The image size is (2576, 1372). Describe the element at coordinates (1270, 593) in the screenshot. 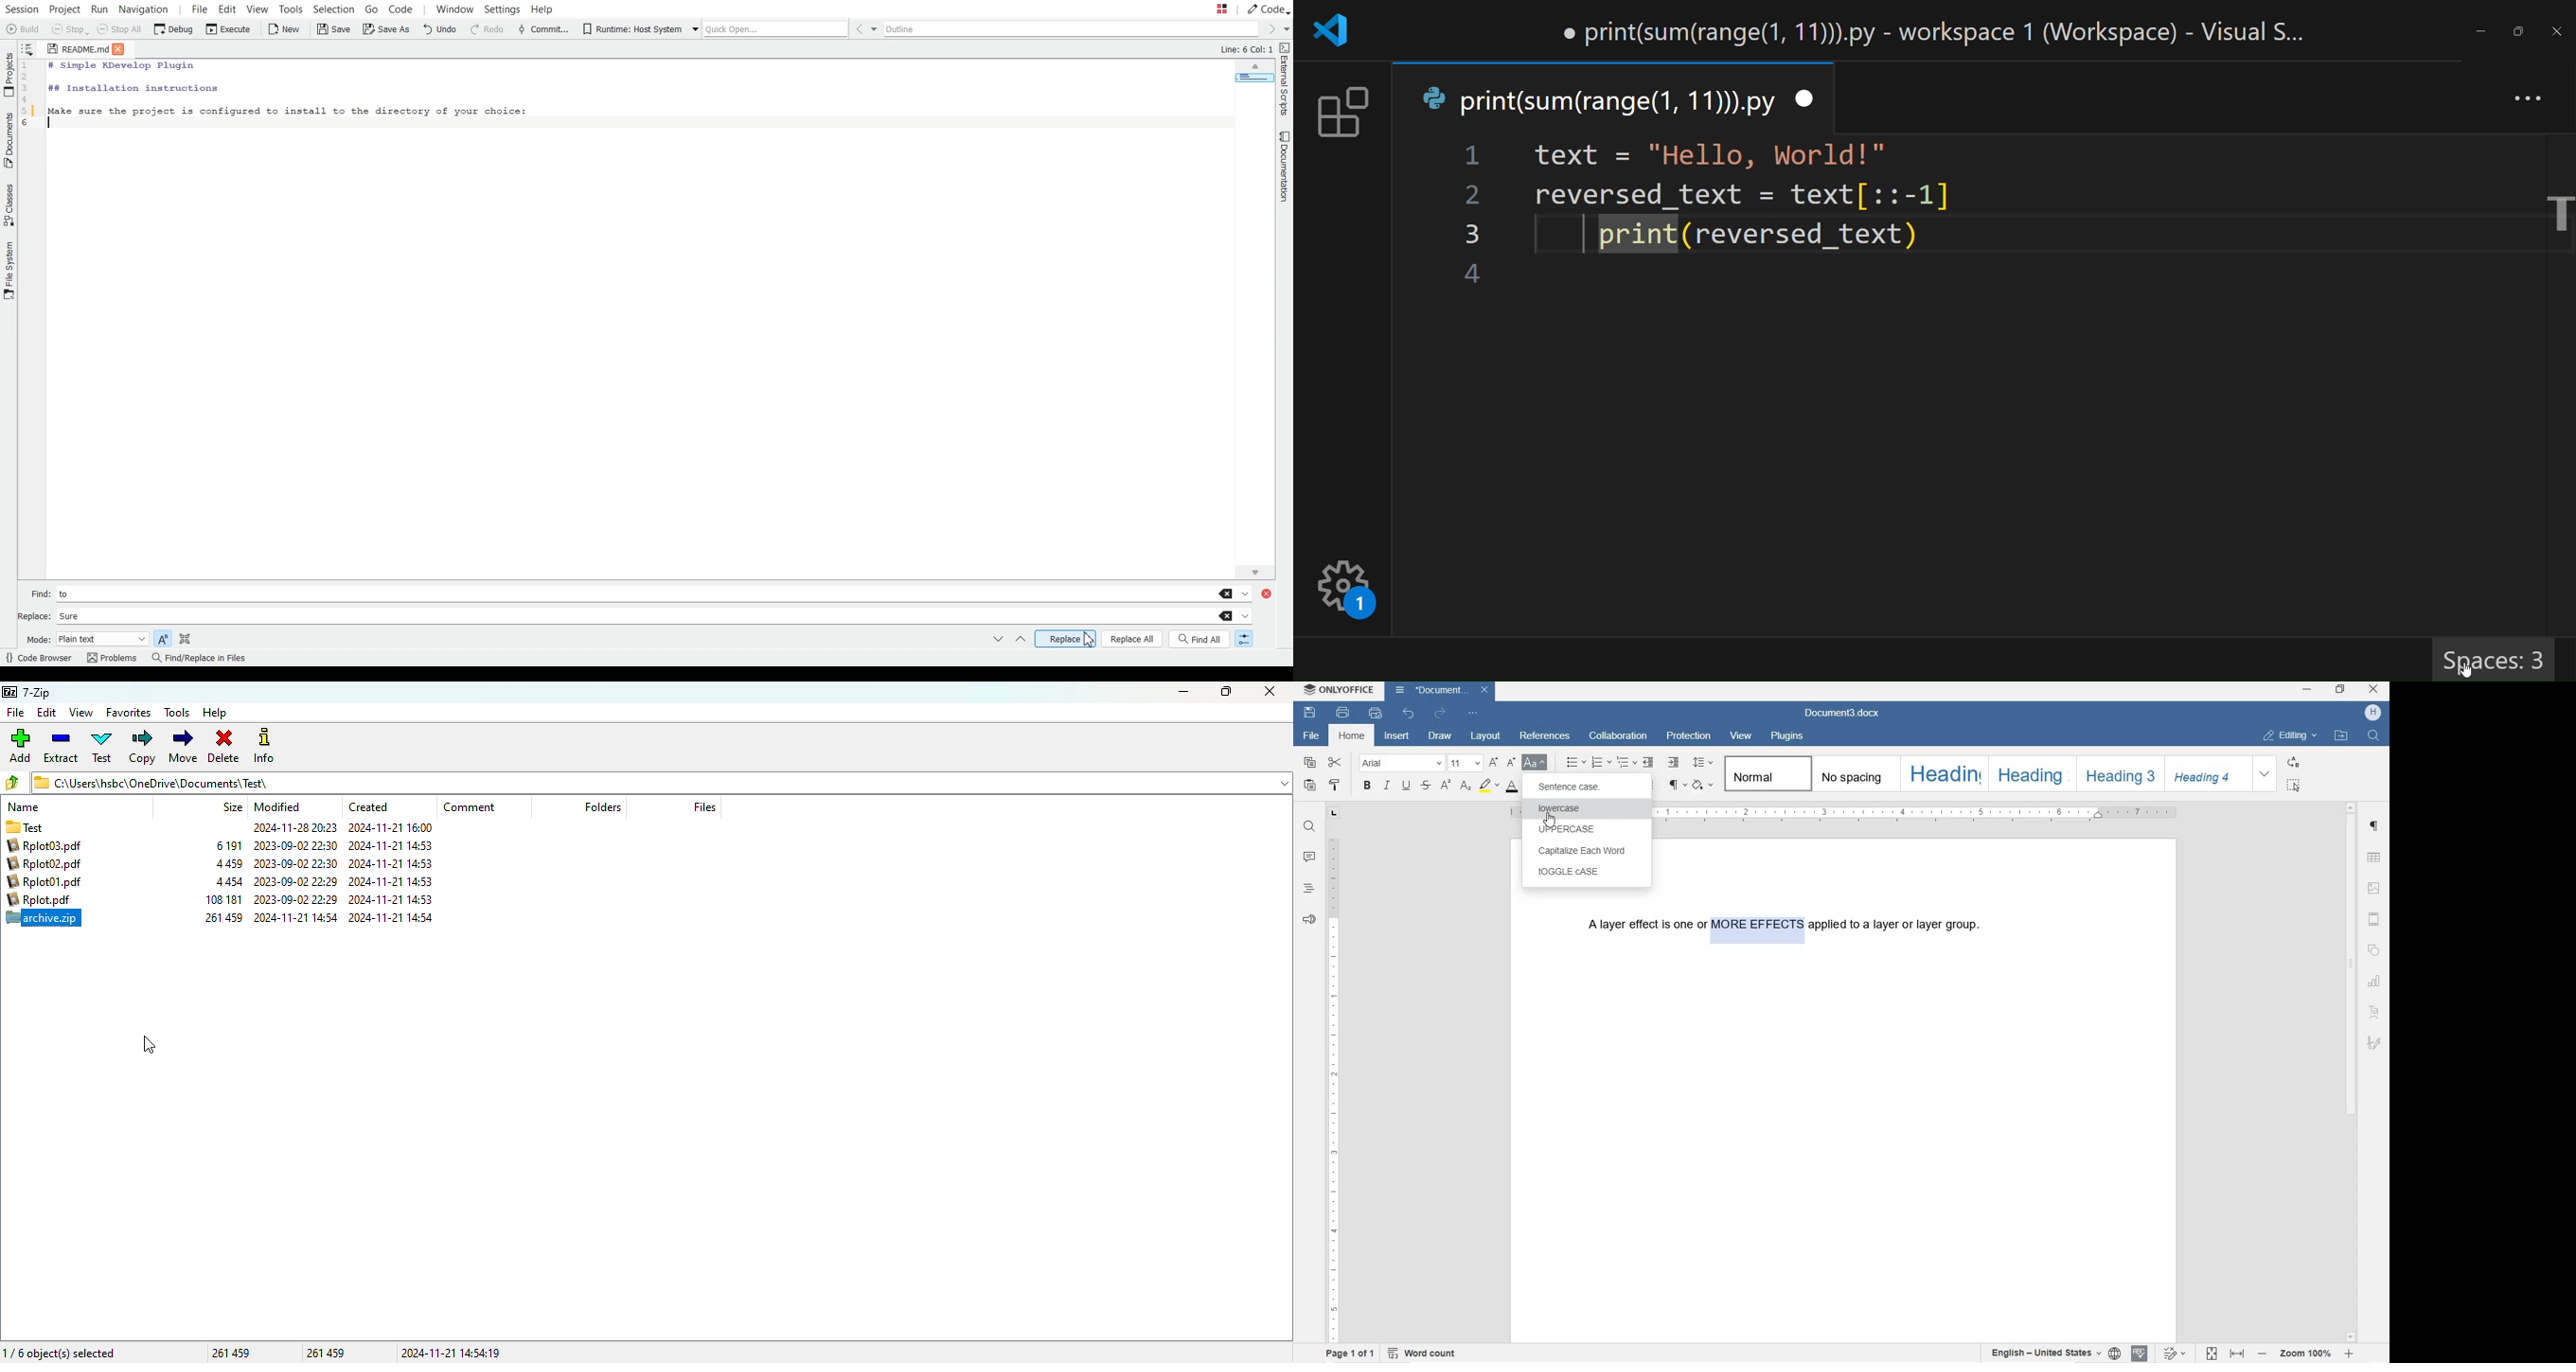

I see `Close Window` at that location.